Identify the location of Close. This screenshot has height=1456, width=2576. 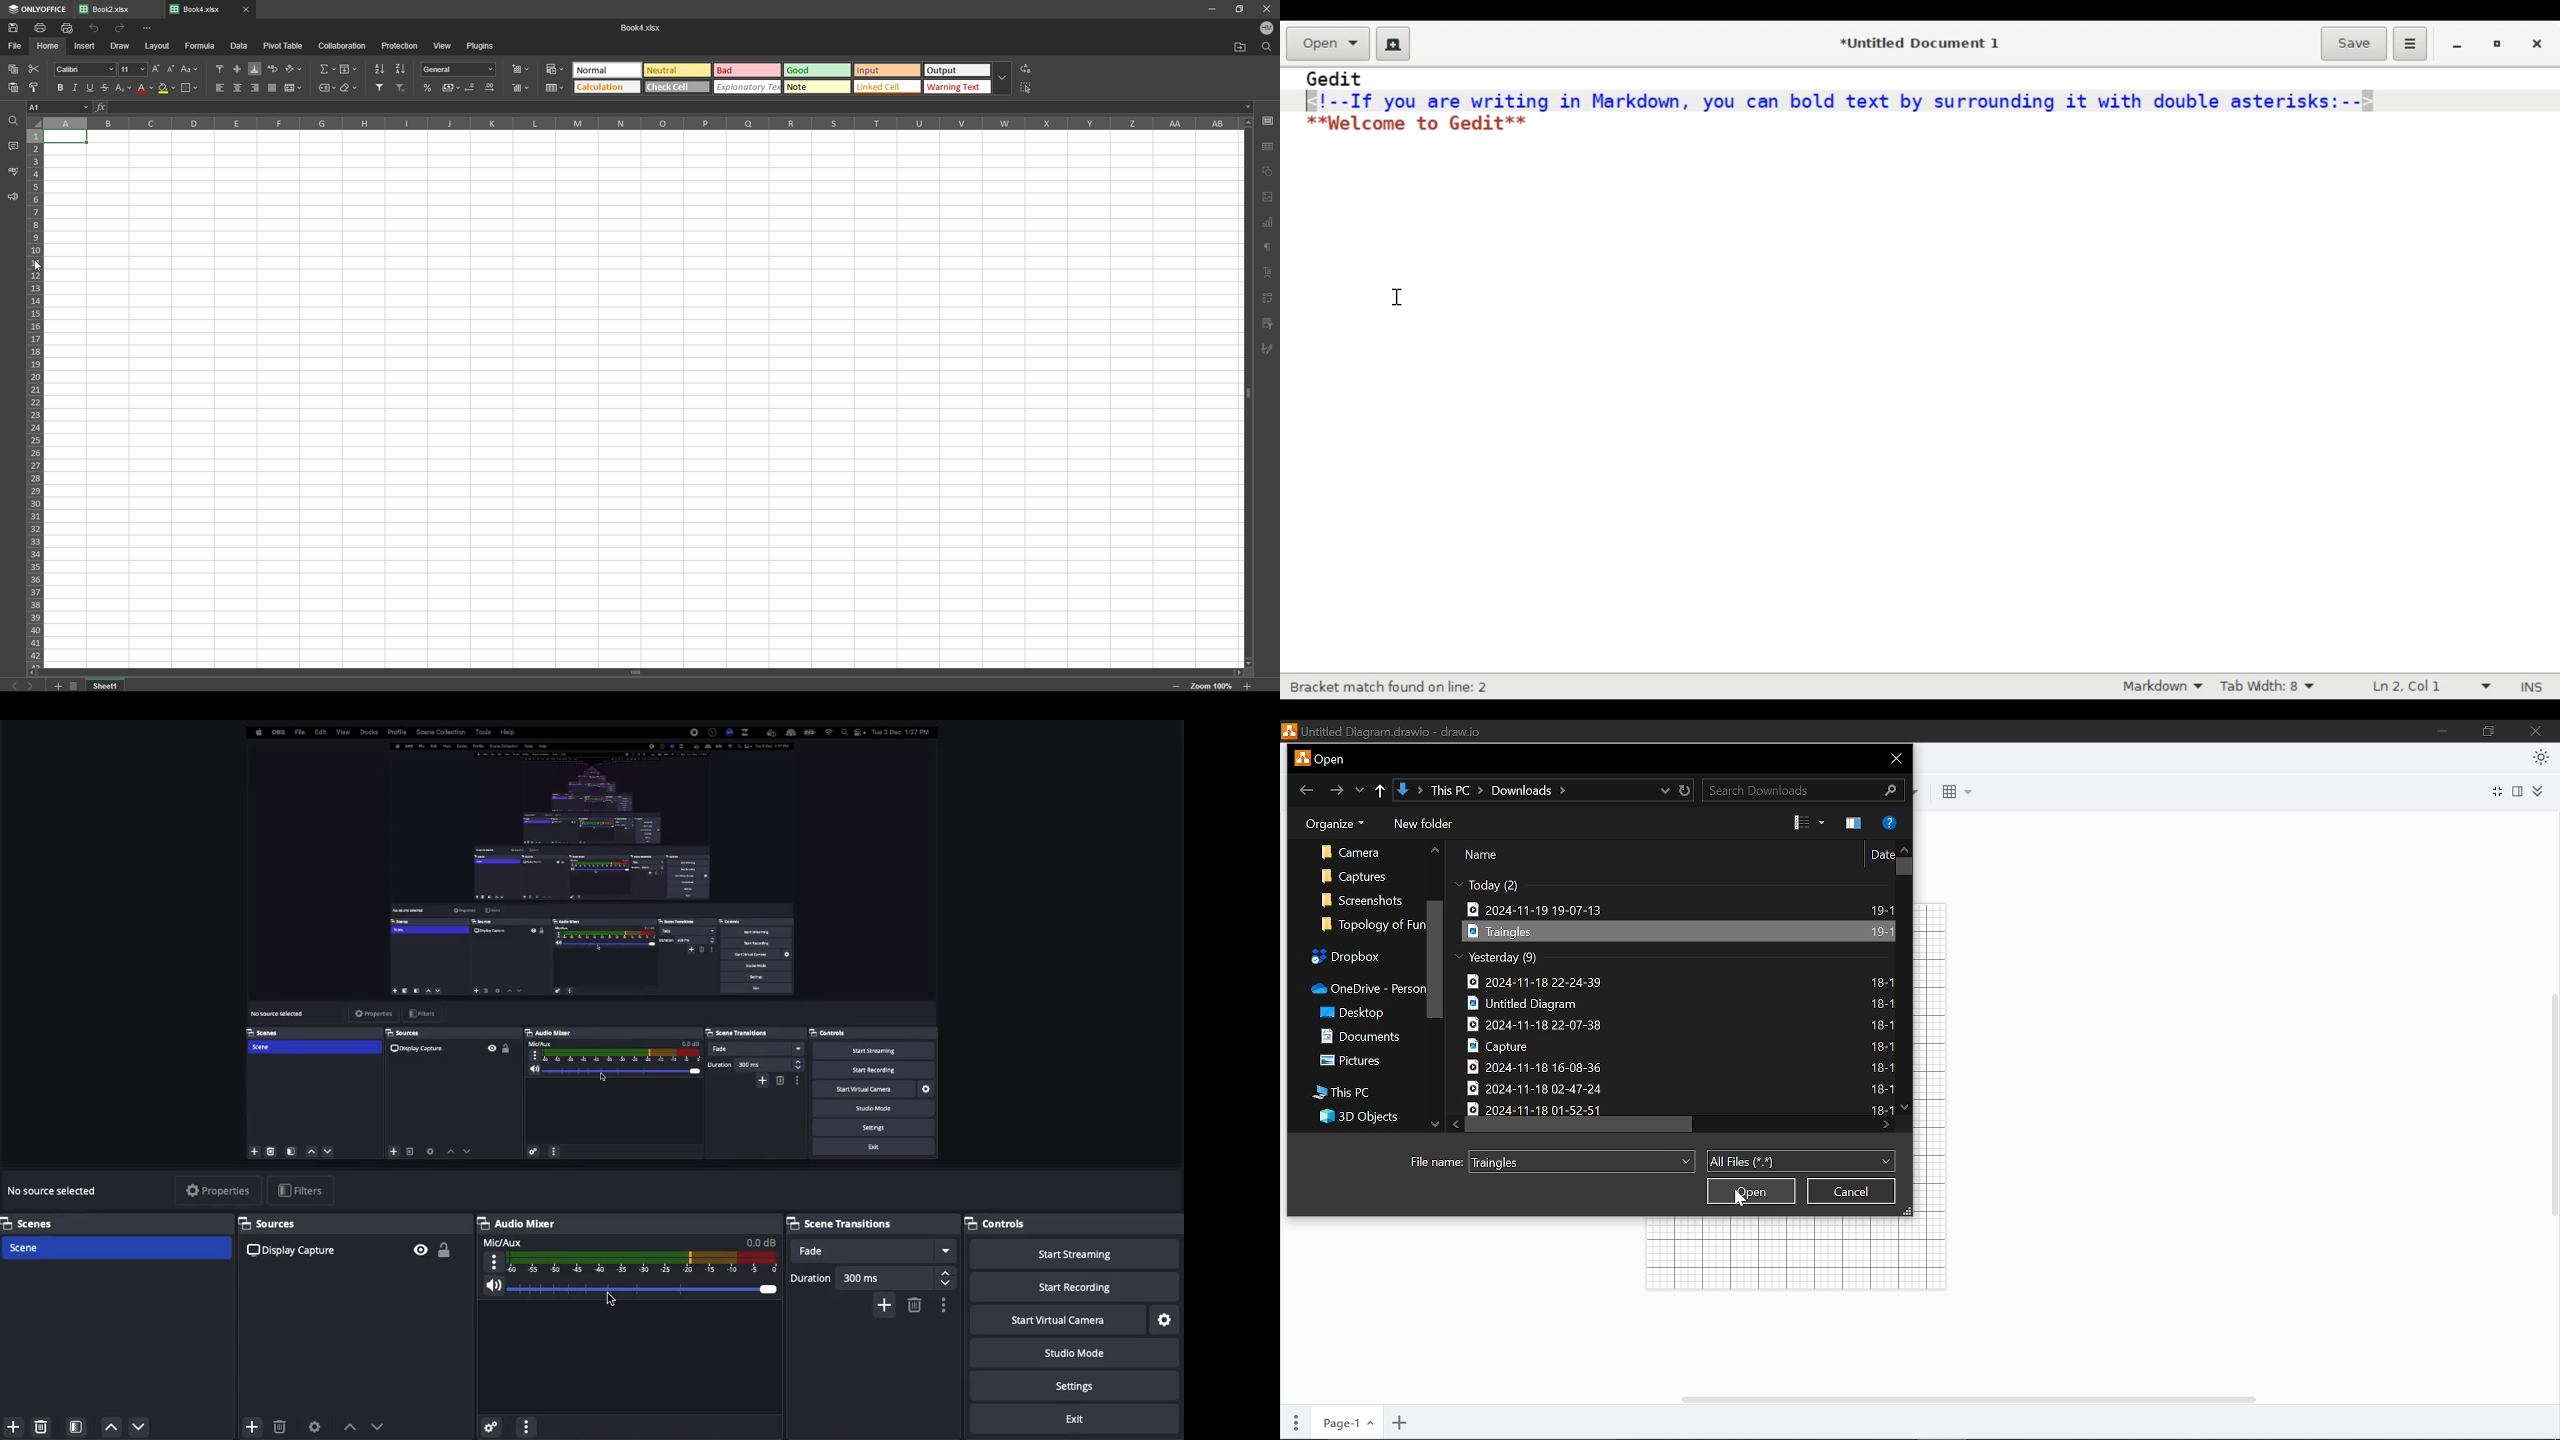
(1894, 757).